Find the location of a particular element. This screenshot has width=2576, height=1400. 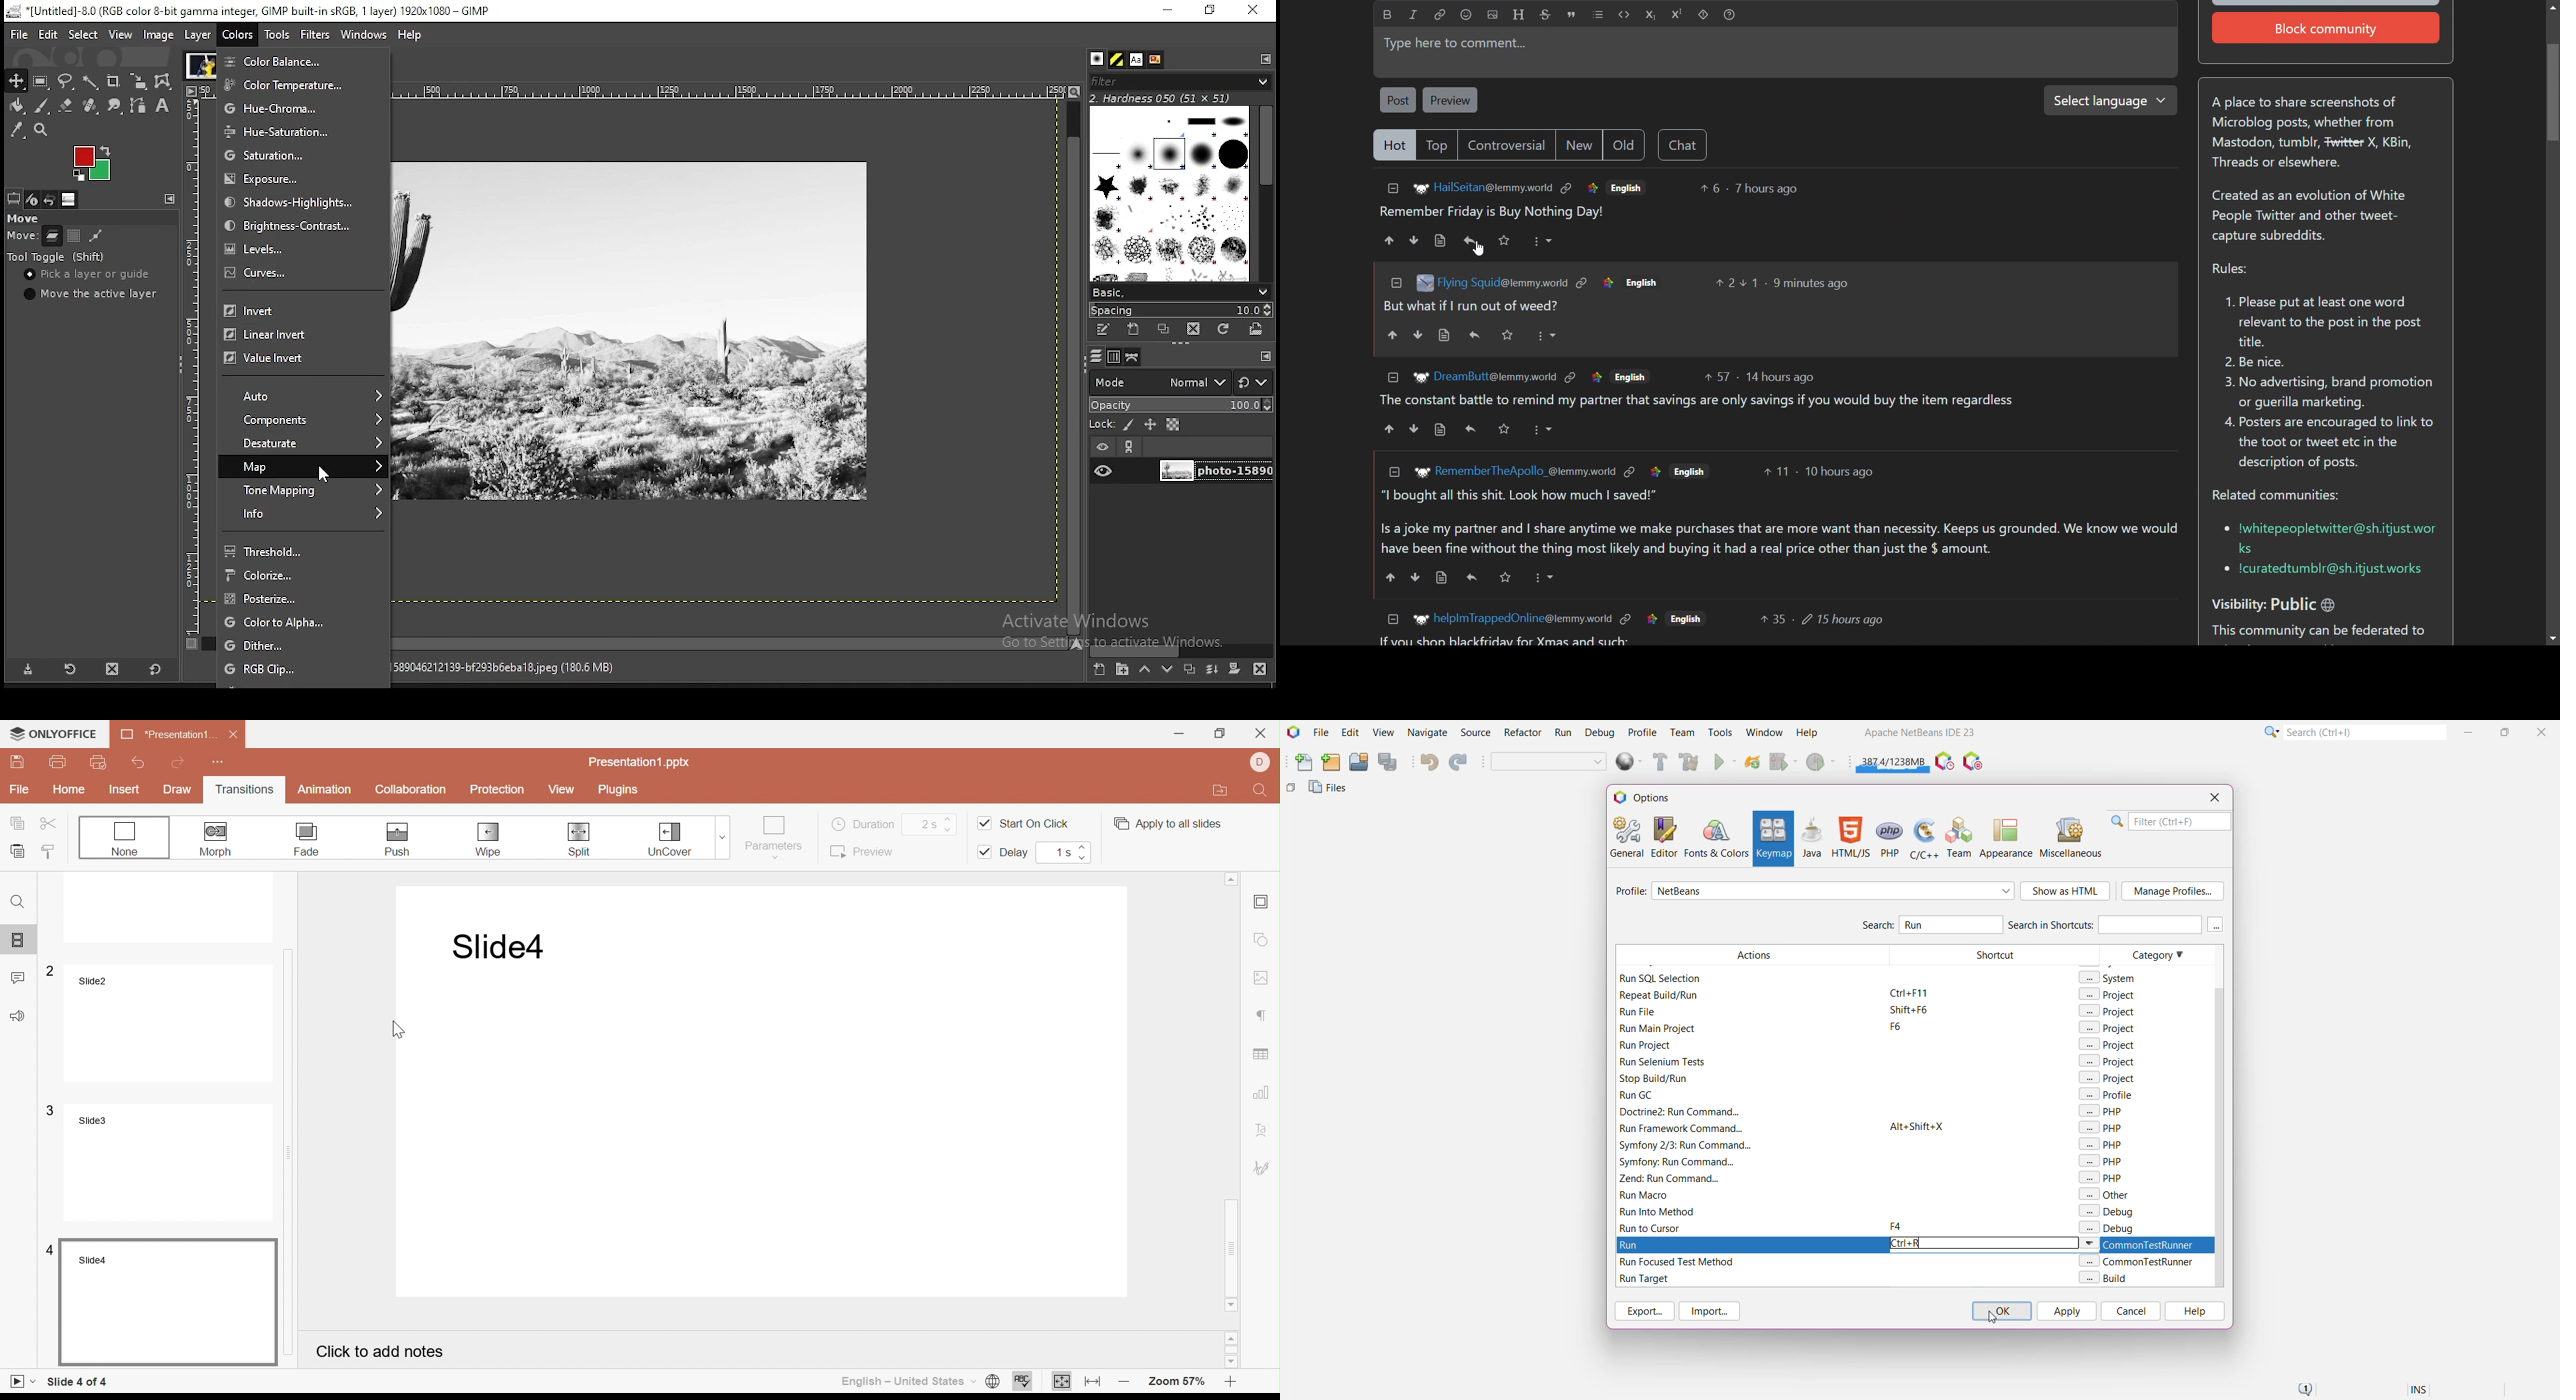

cursor is located at coordinates (334, 476).